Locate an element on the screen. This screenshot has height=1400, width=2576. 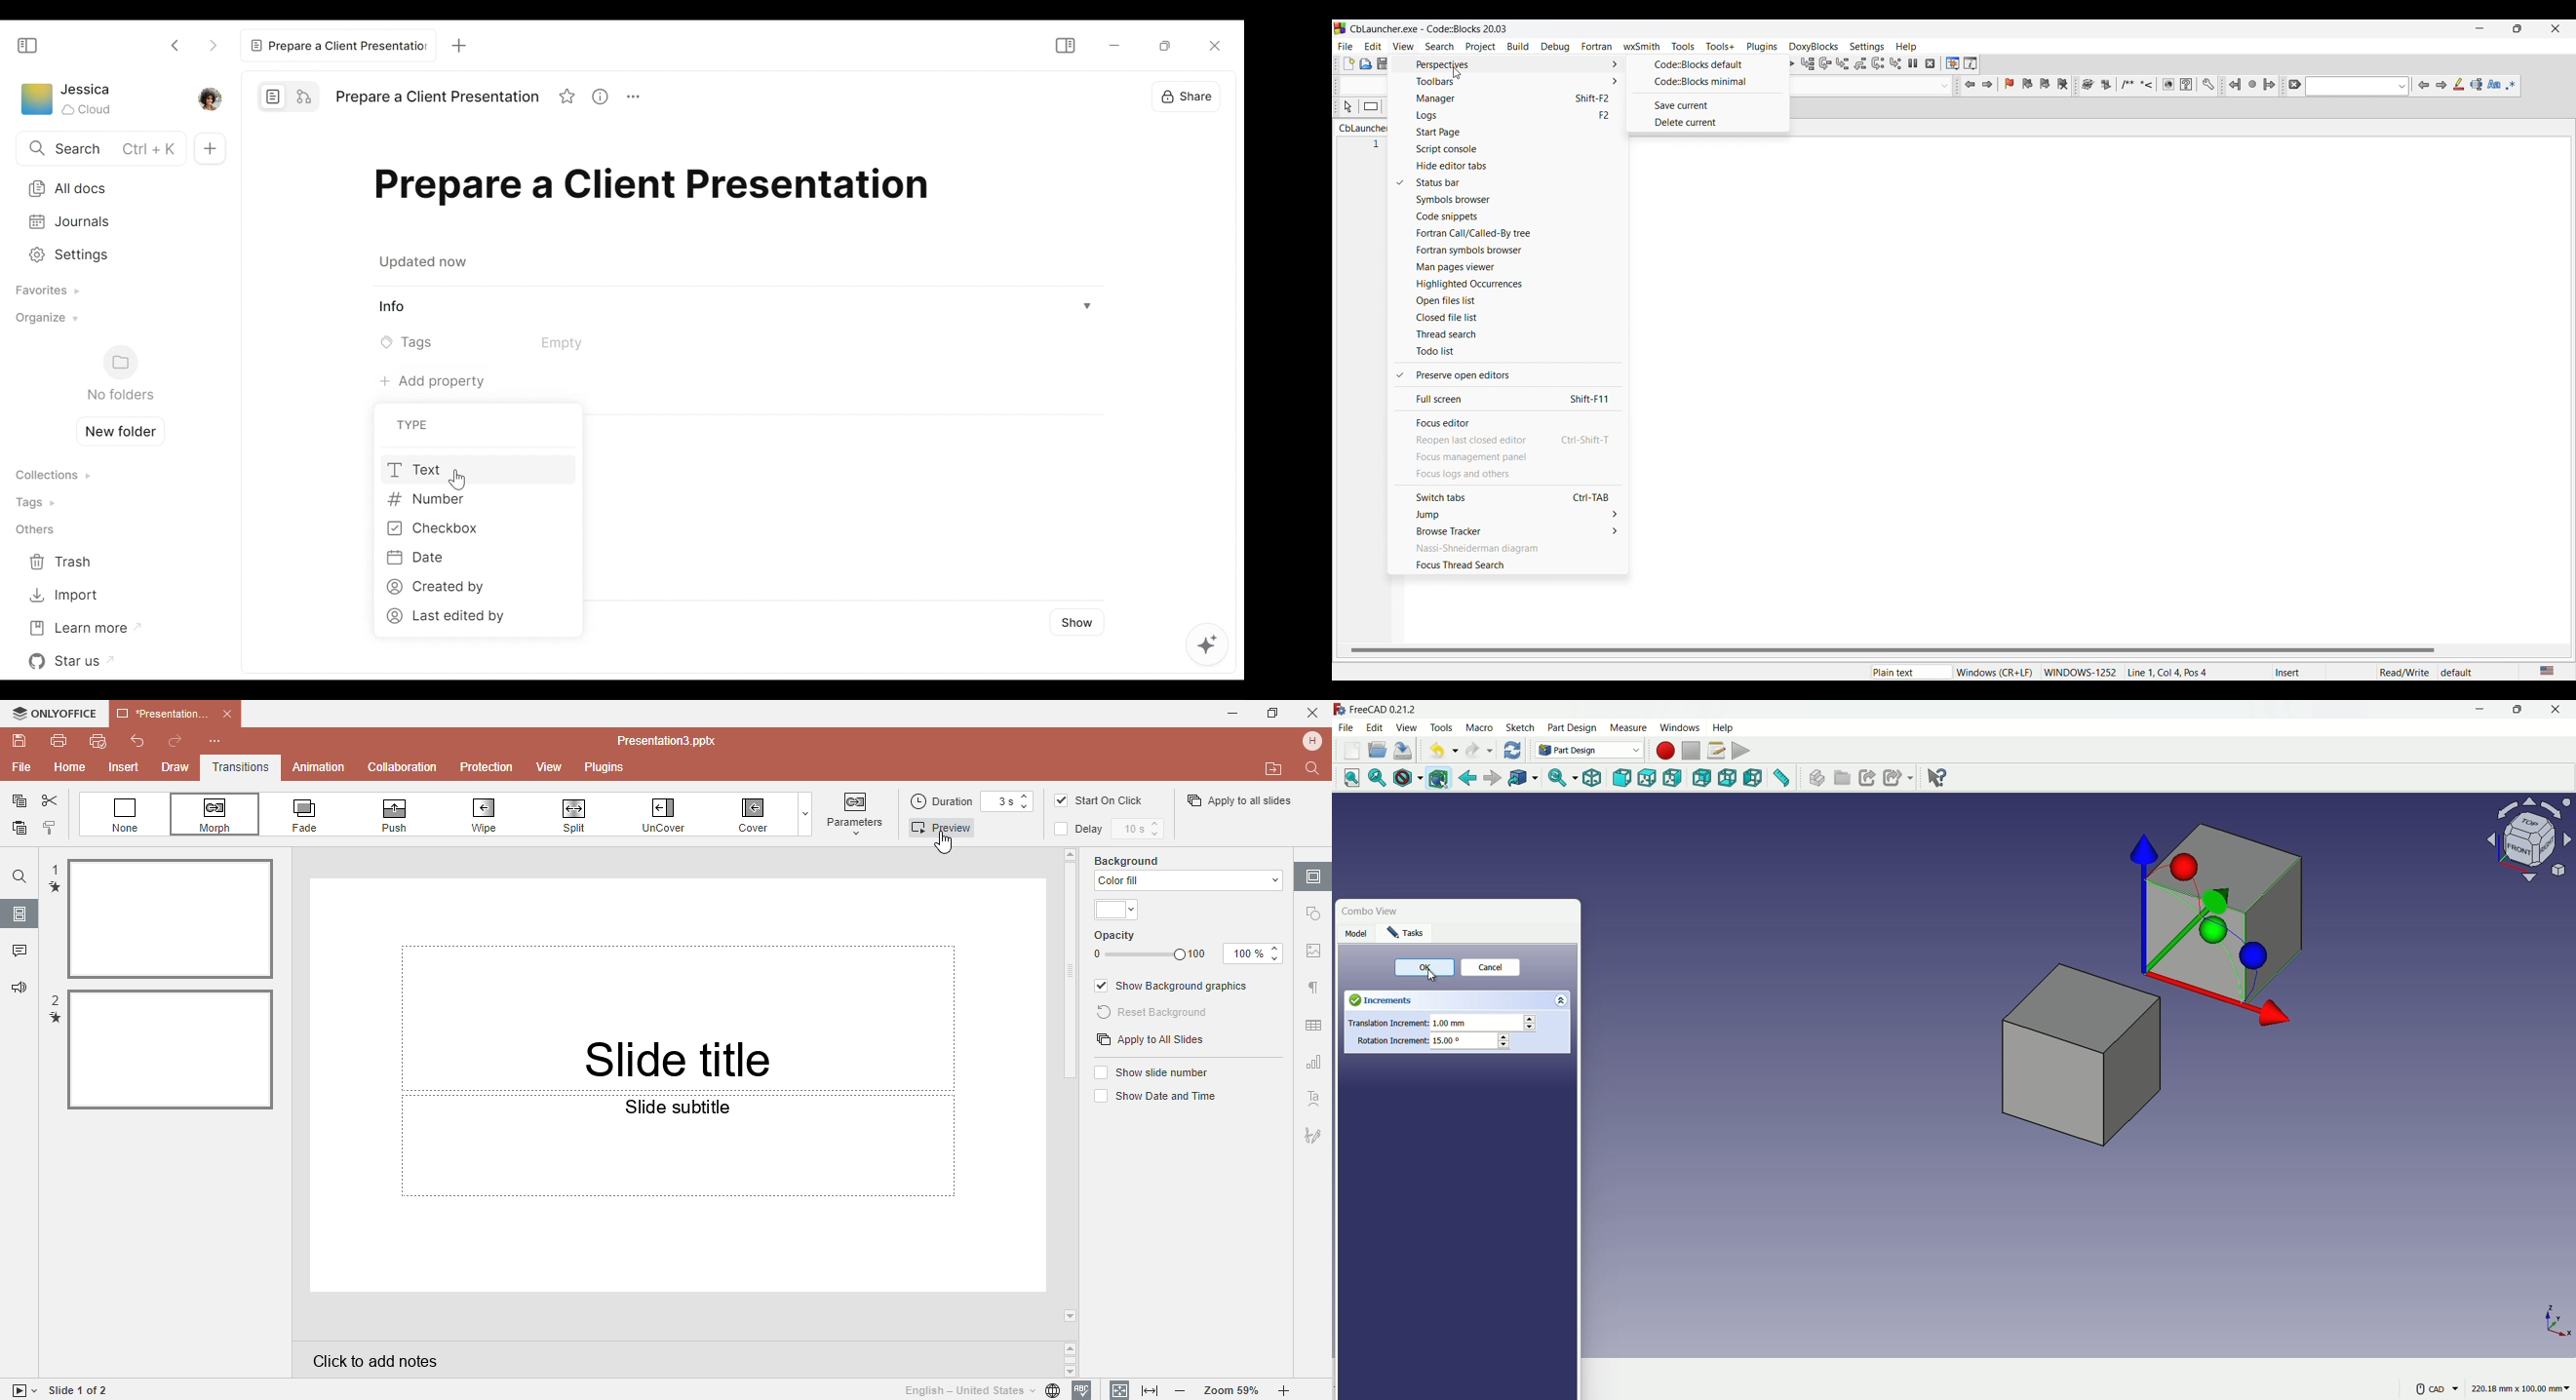
new file is located at coordinates (1352, 751).